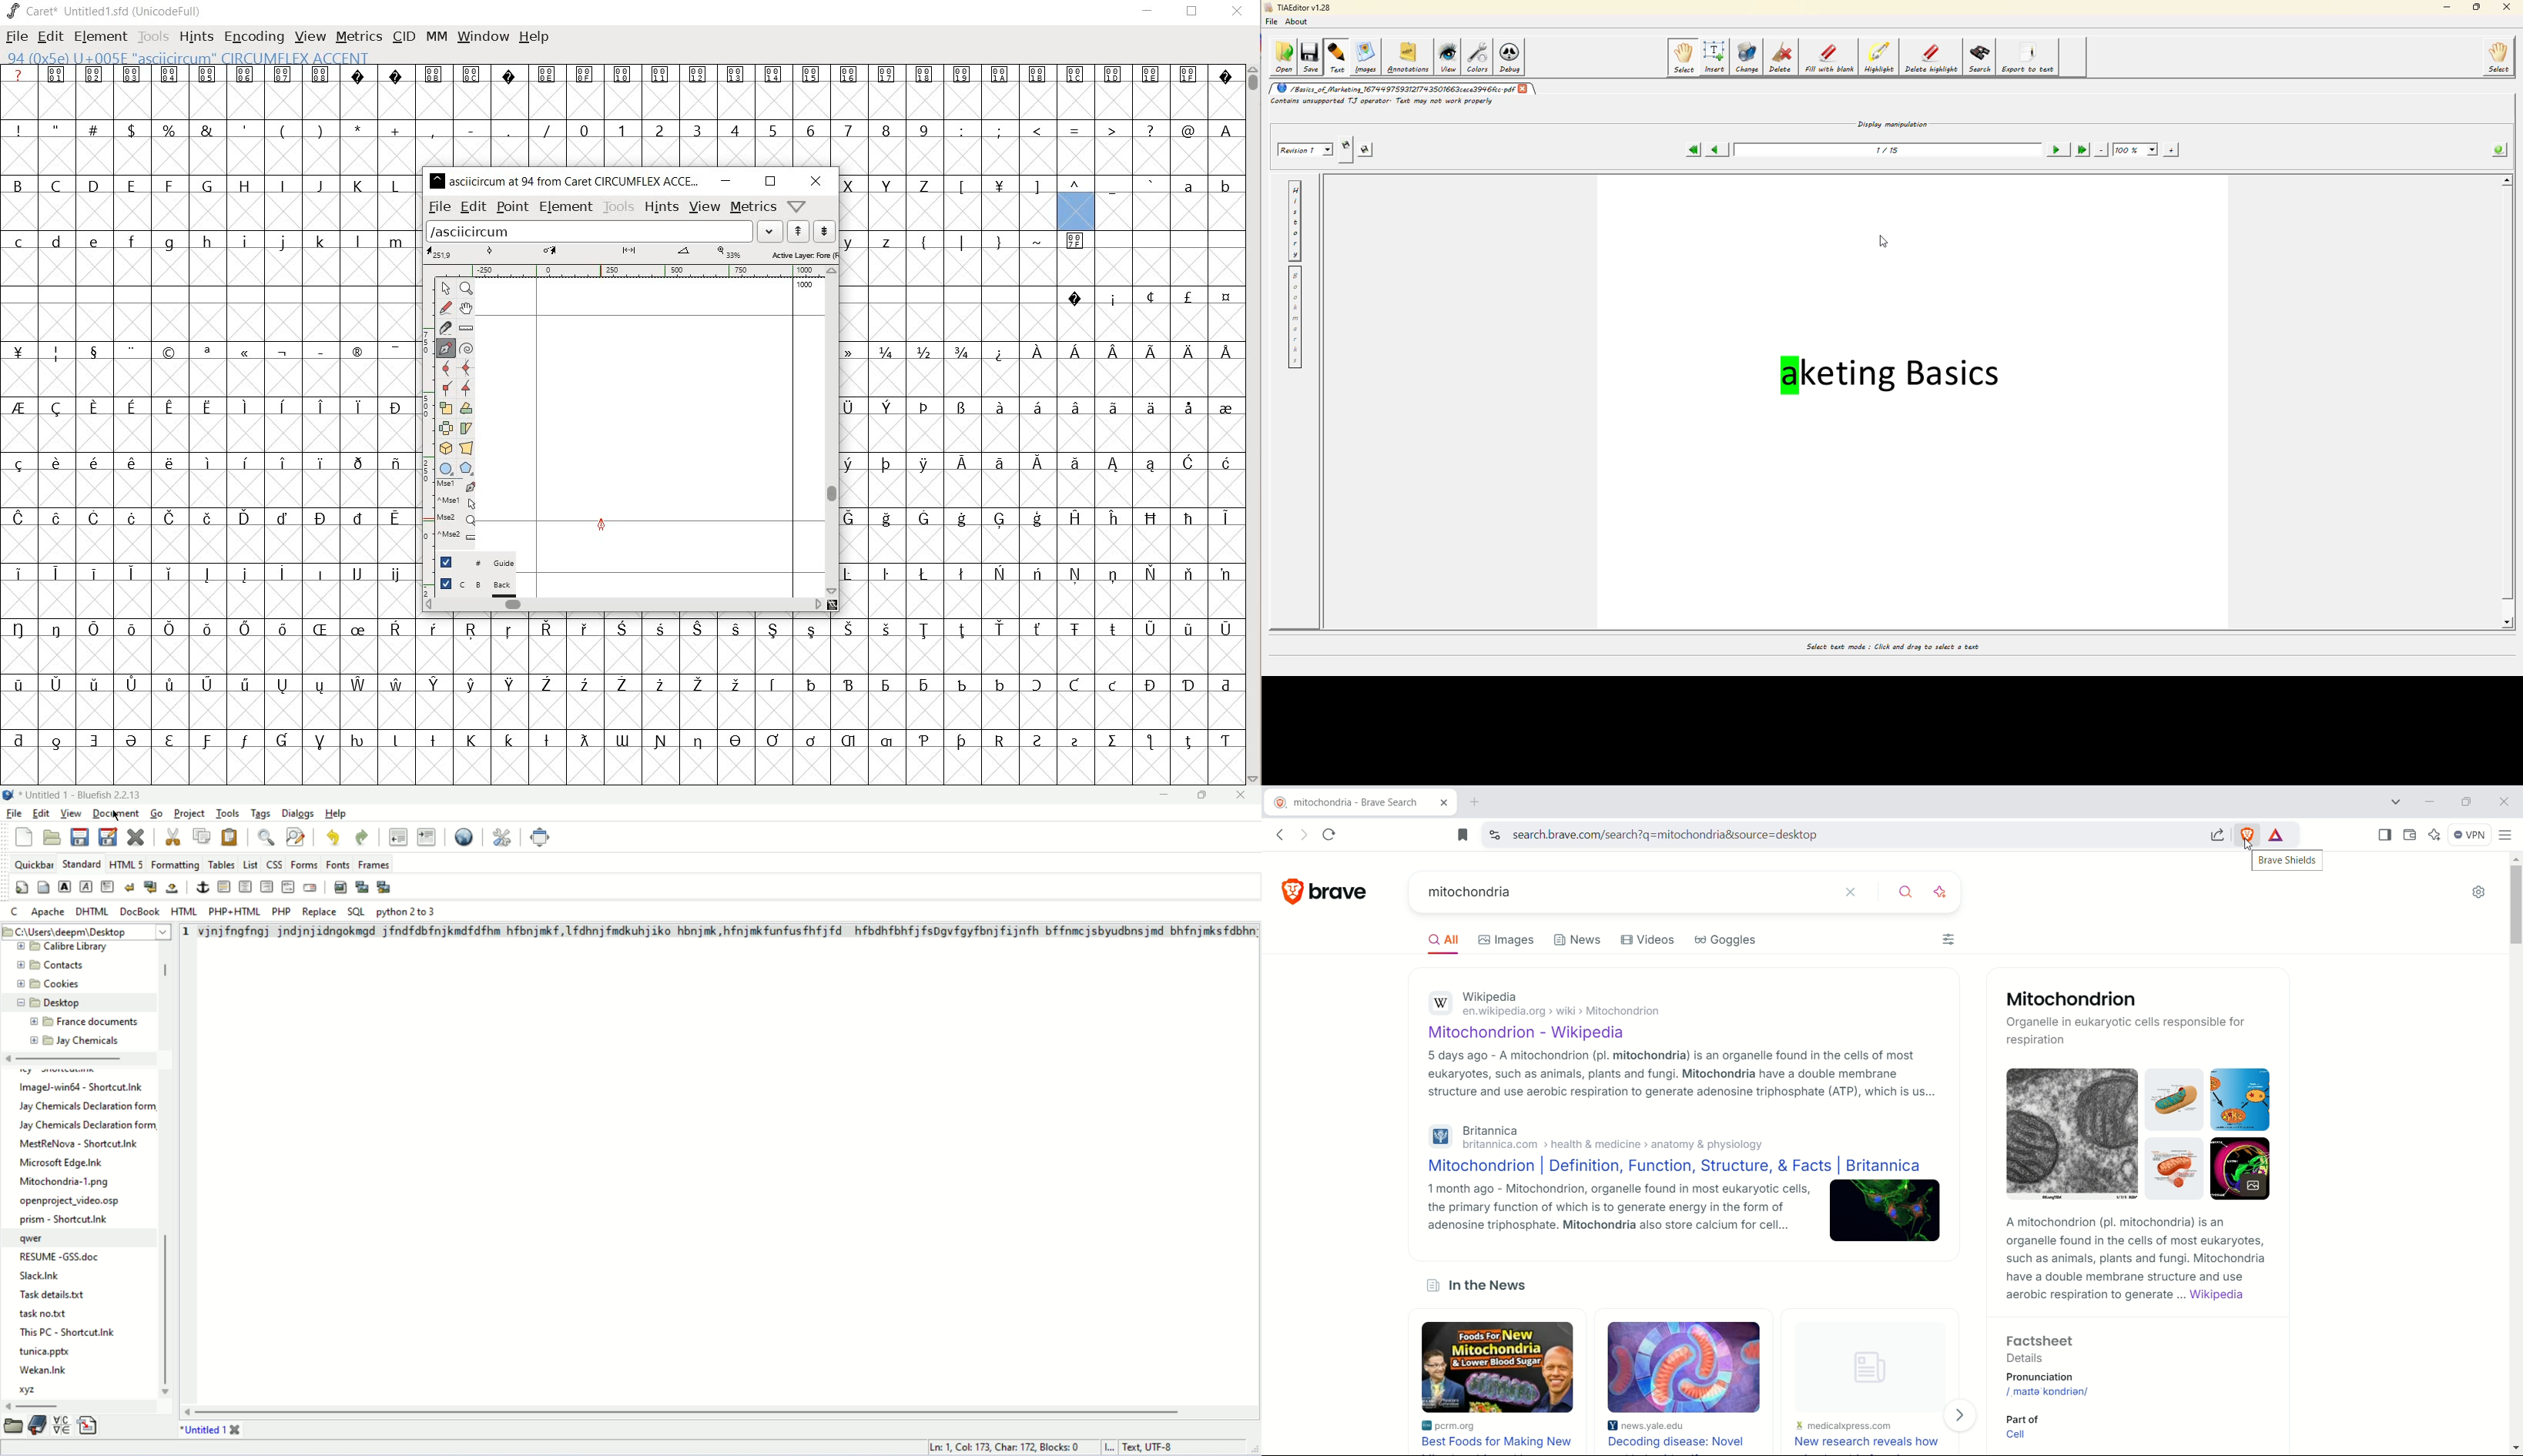  What do you see at coordinates (56, 1296) in the screenshot?
I see `Task details.txt` at bounding box center [56, 1296].